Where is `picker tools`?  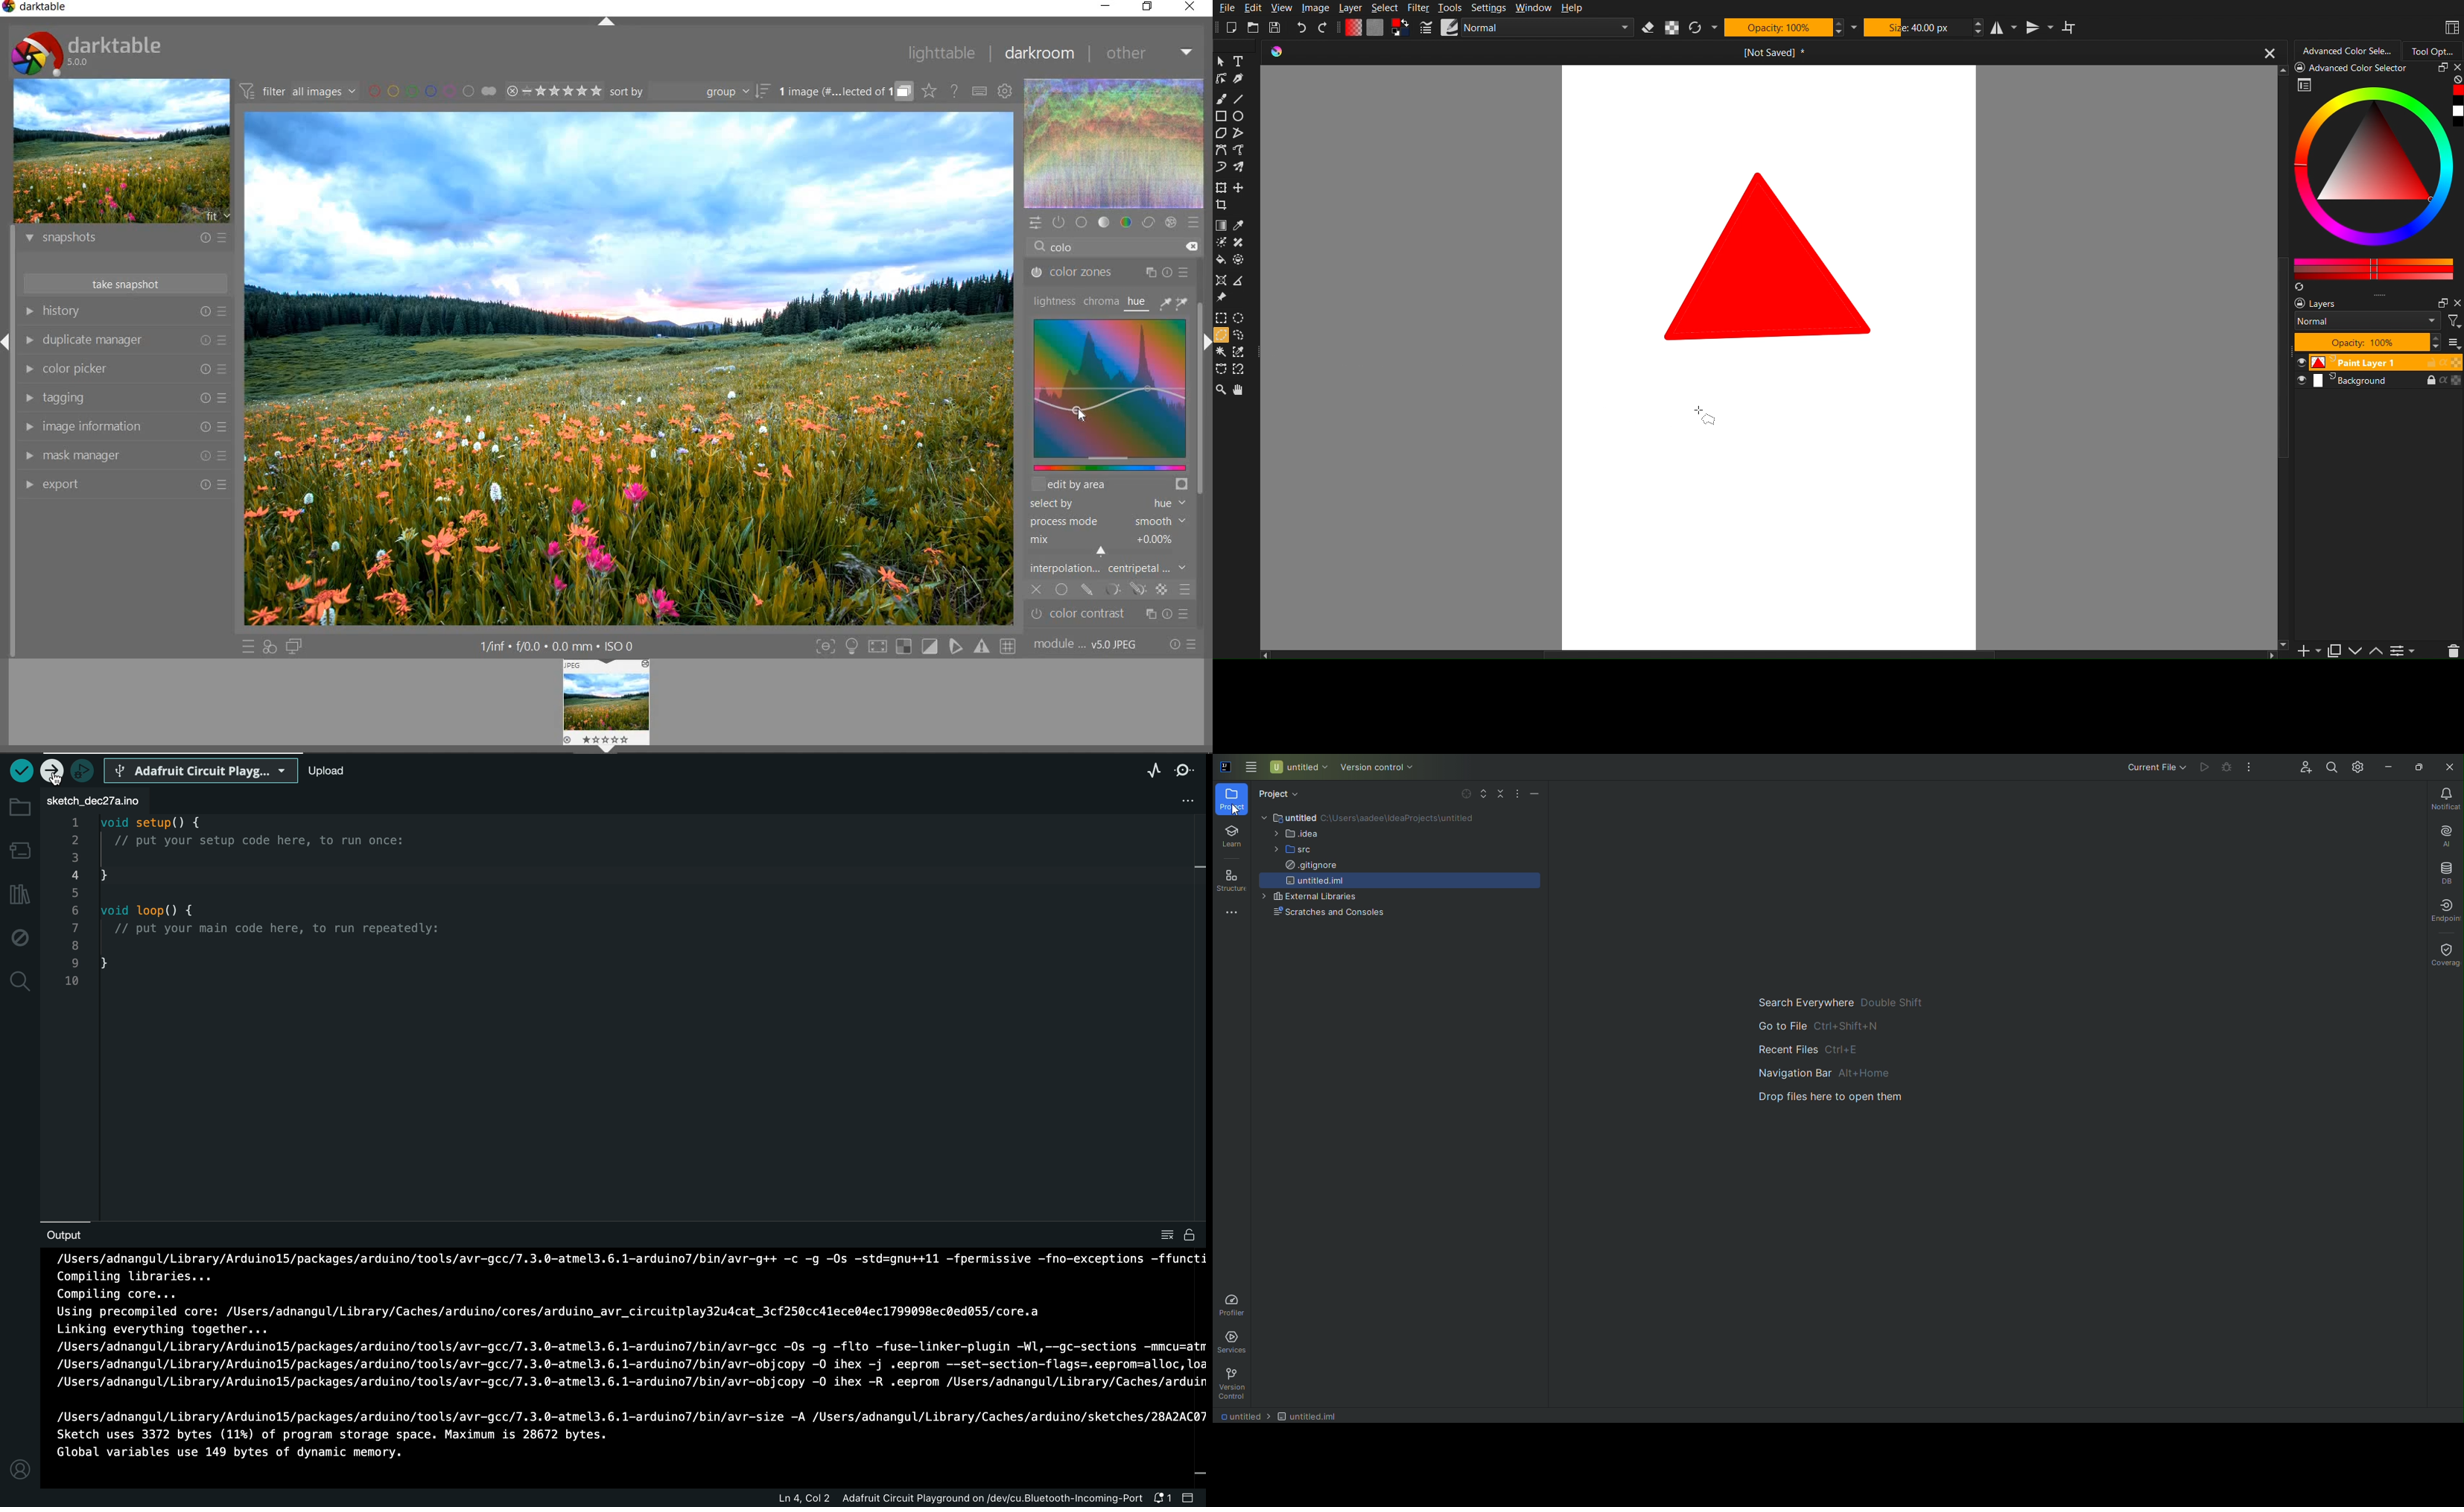
picker tools is located at coordinates (1176, 303).